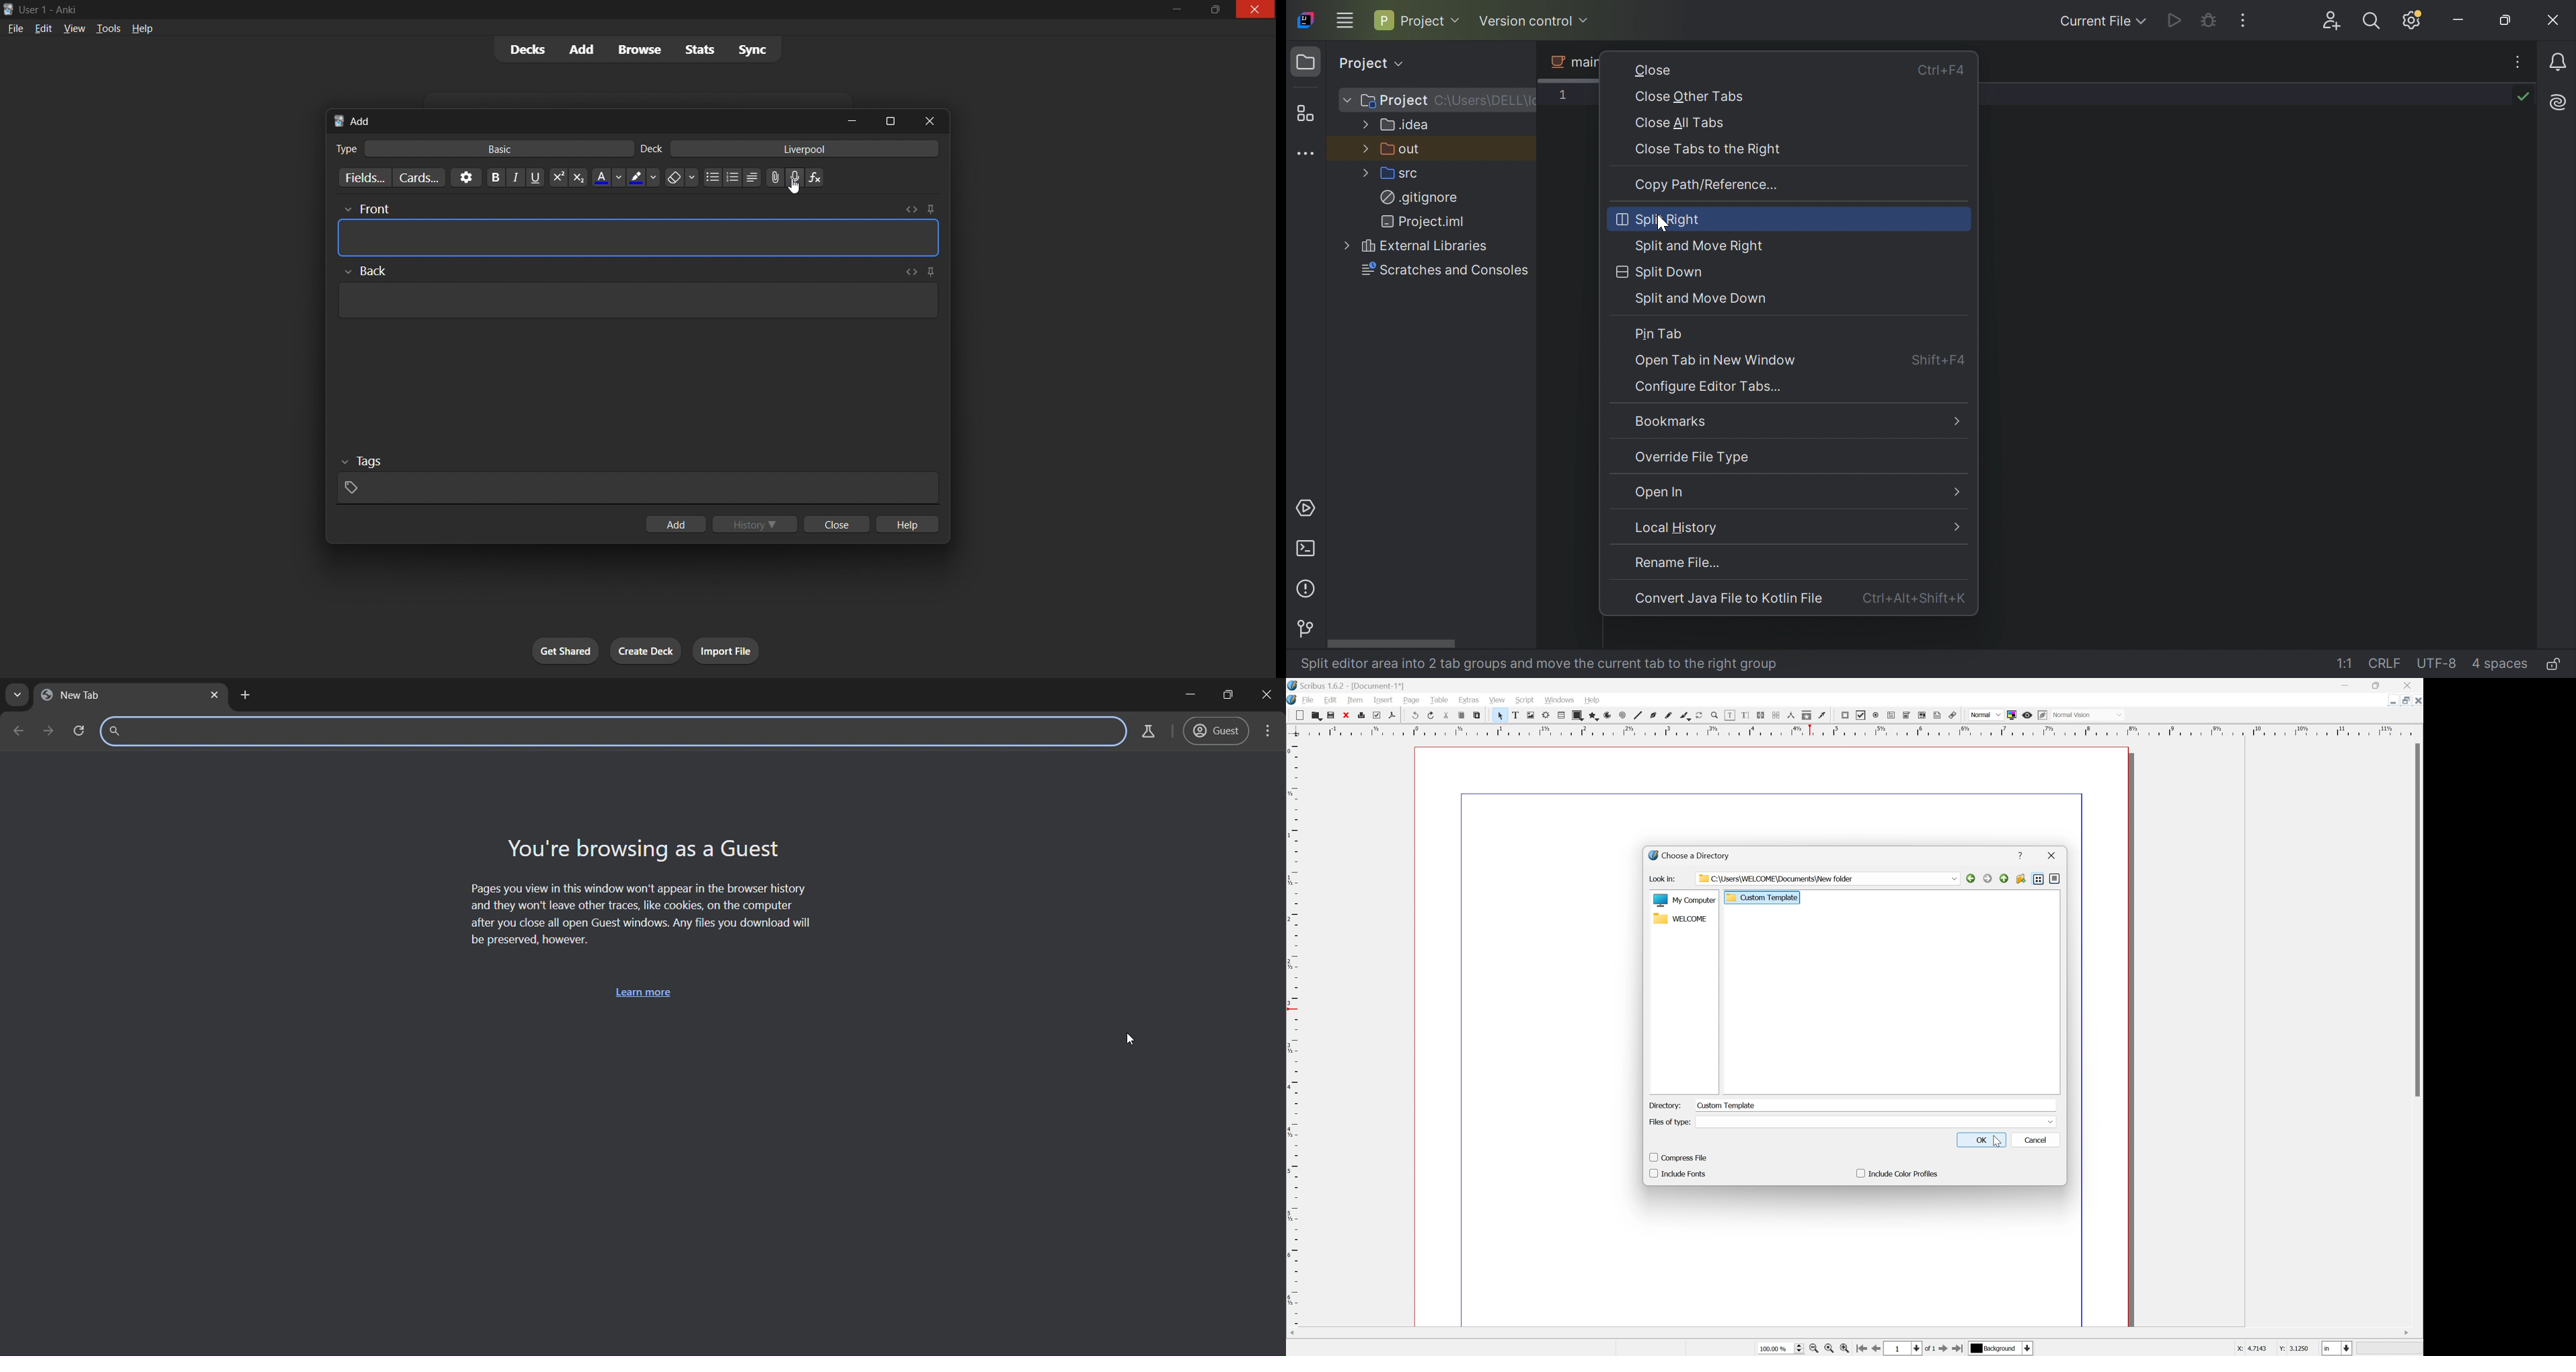  What do you see at coordinates (2409, 685) in the screenshot?
I see `Close` at bounding box center [2409, 685].